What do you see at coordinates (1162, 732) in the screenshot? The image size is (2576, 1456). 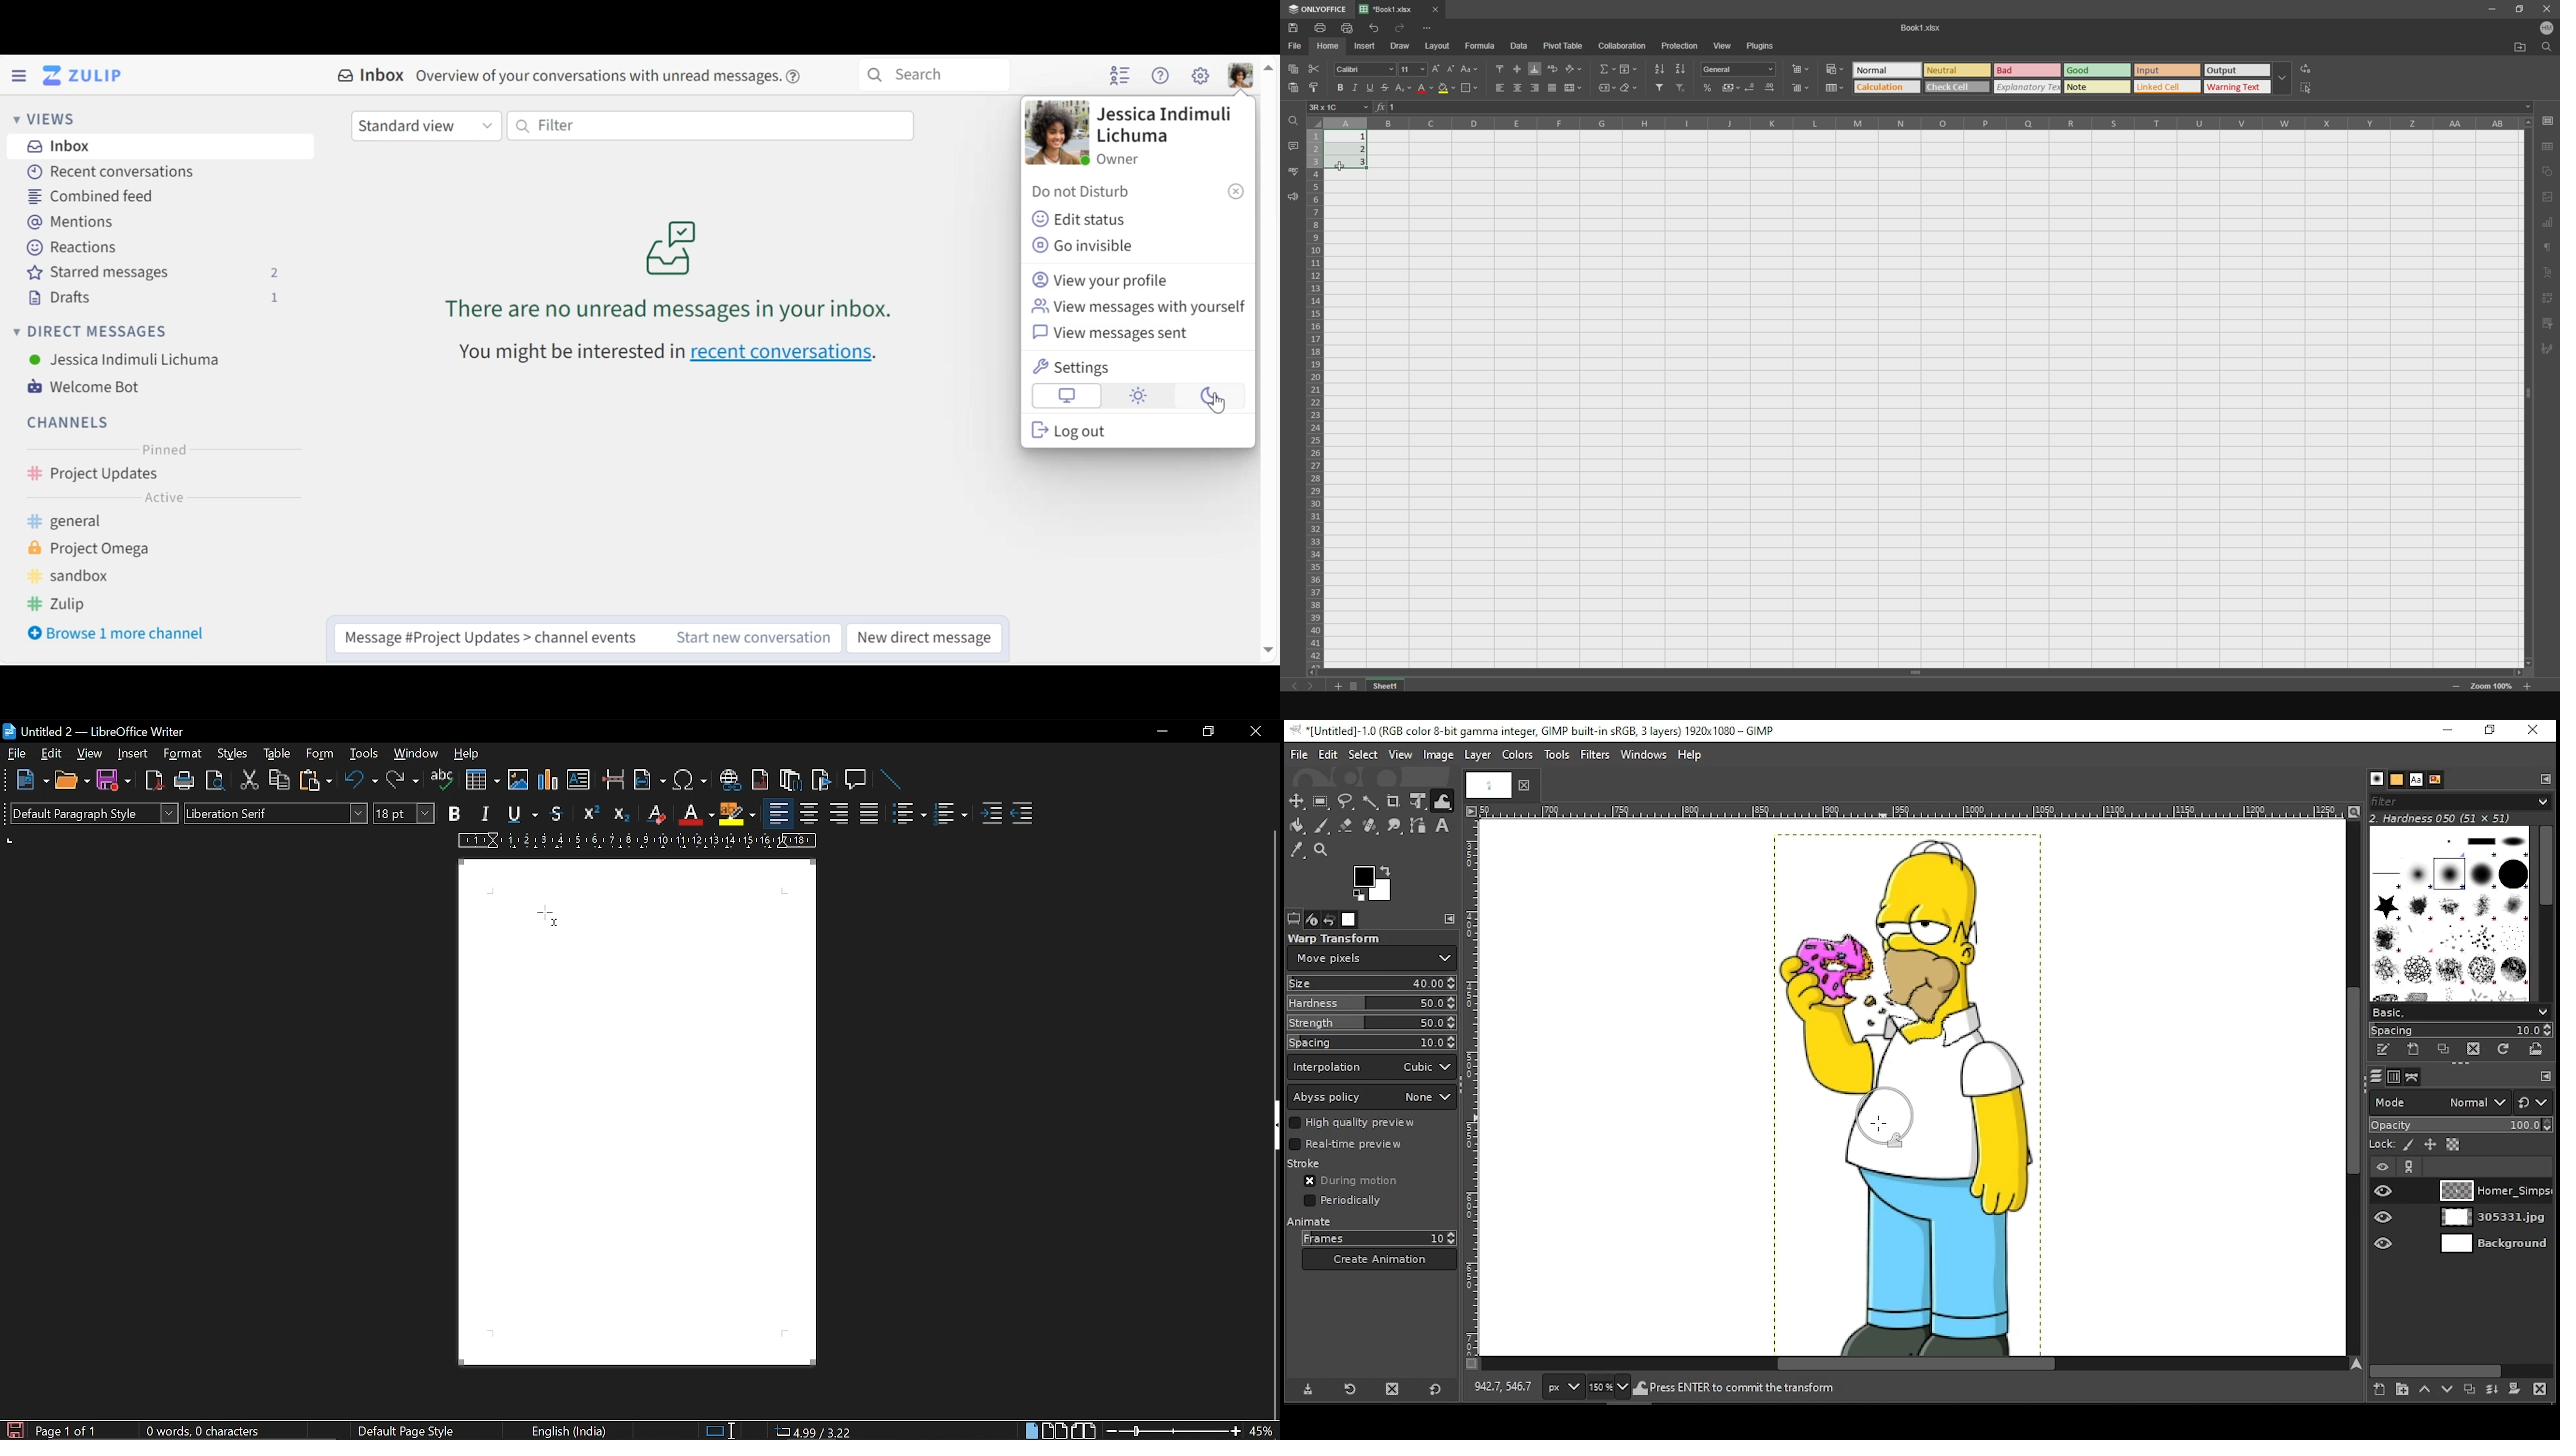 I see `minimize` at bounding box center [1162, 732].